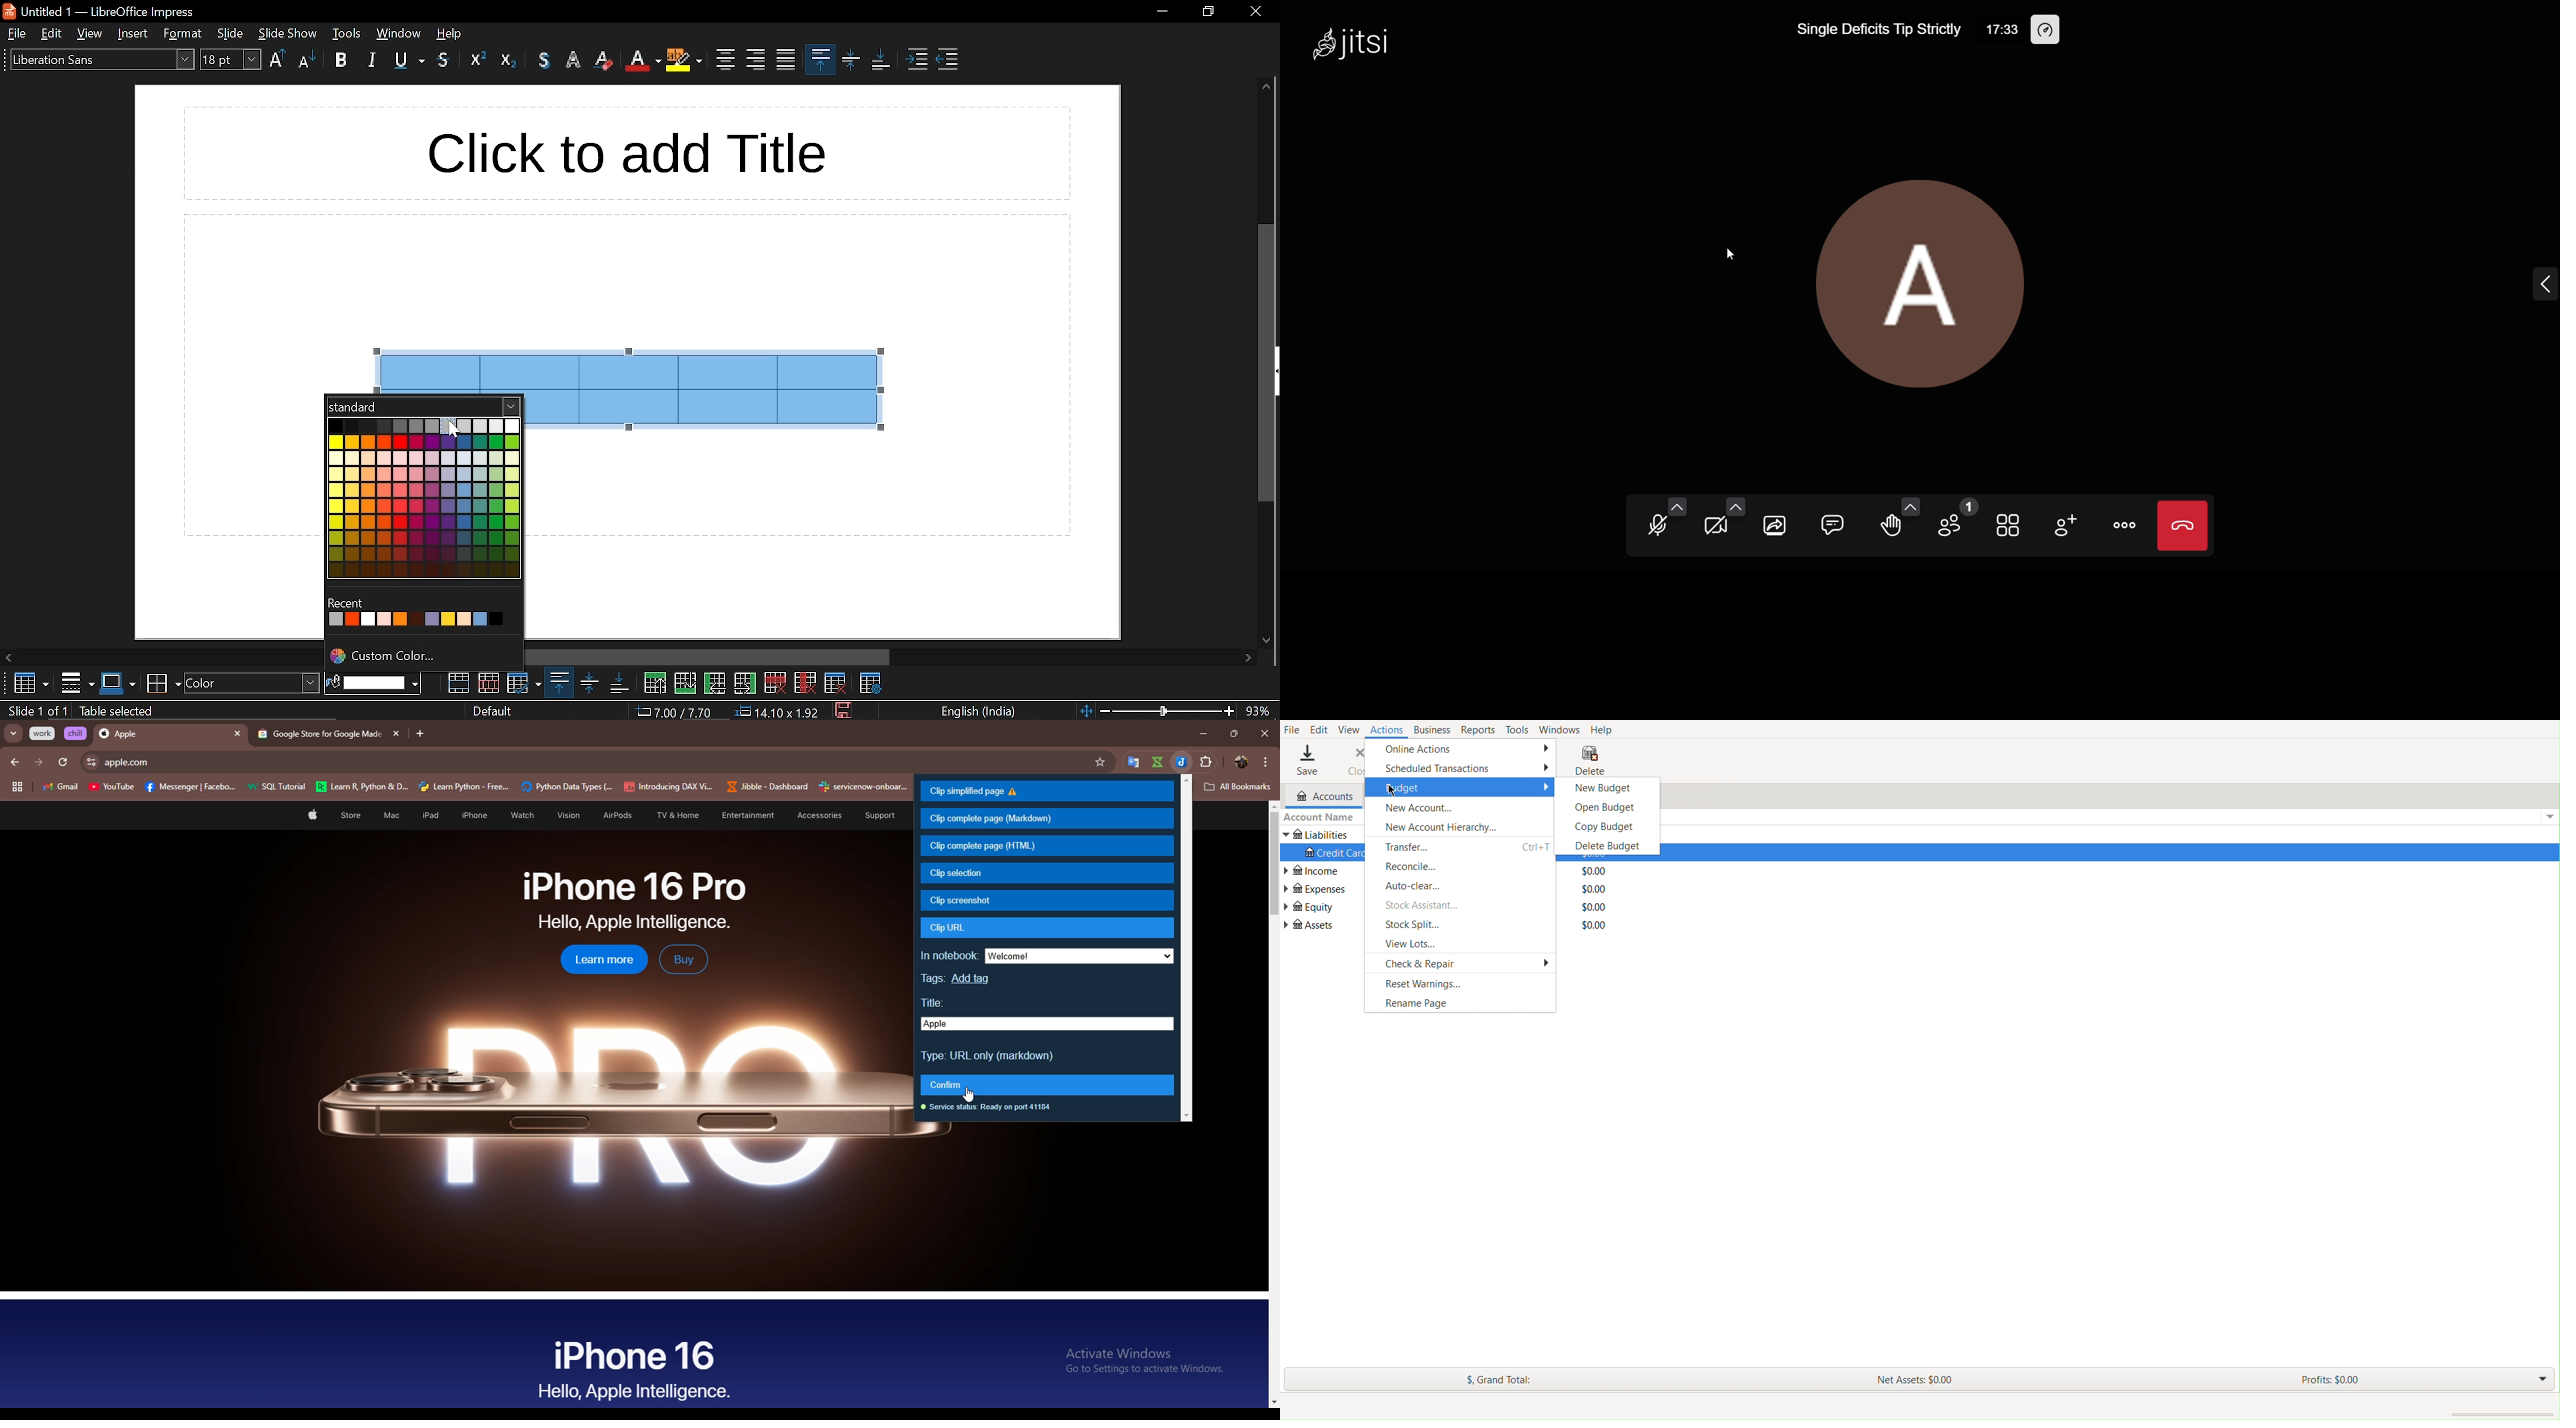 Image resolution: width=2576 pixels, height=1428 pixels. I want to click on Jibble - Dashboard, so click(765, 787).